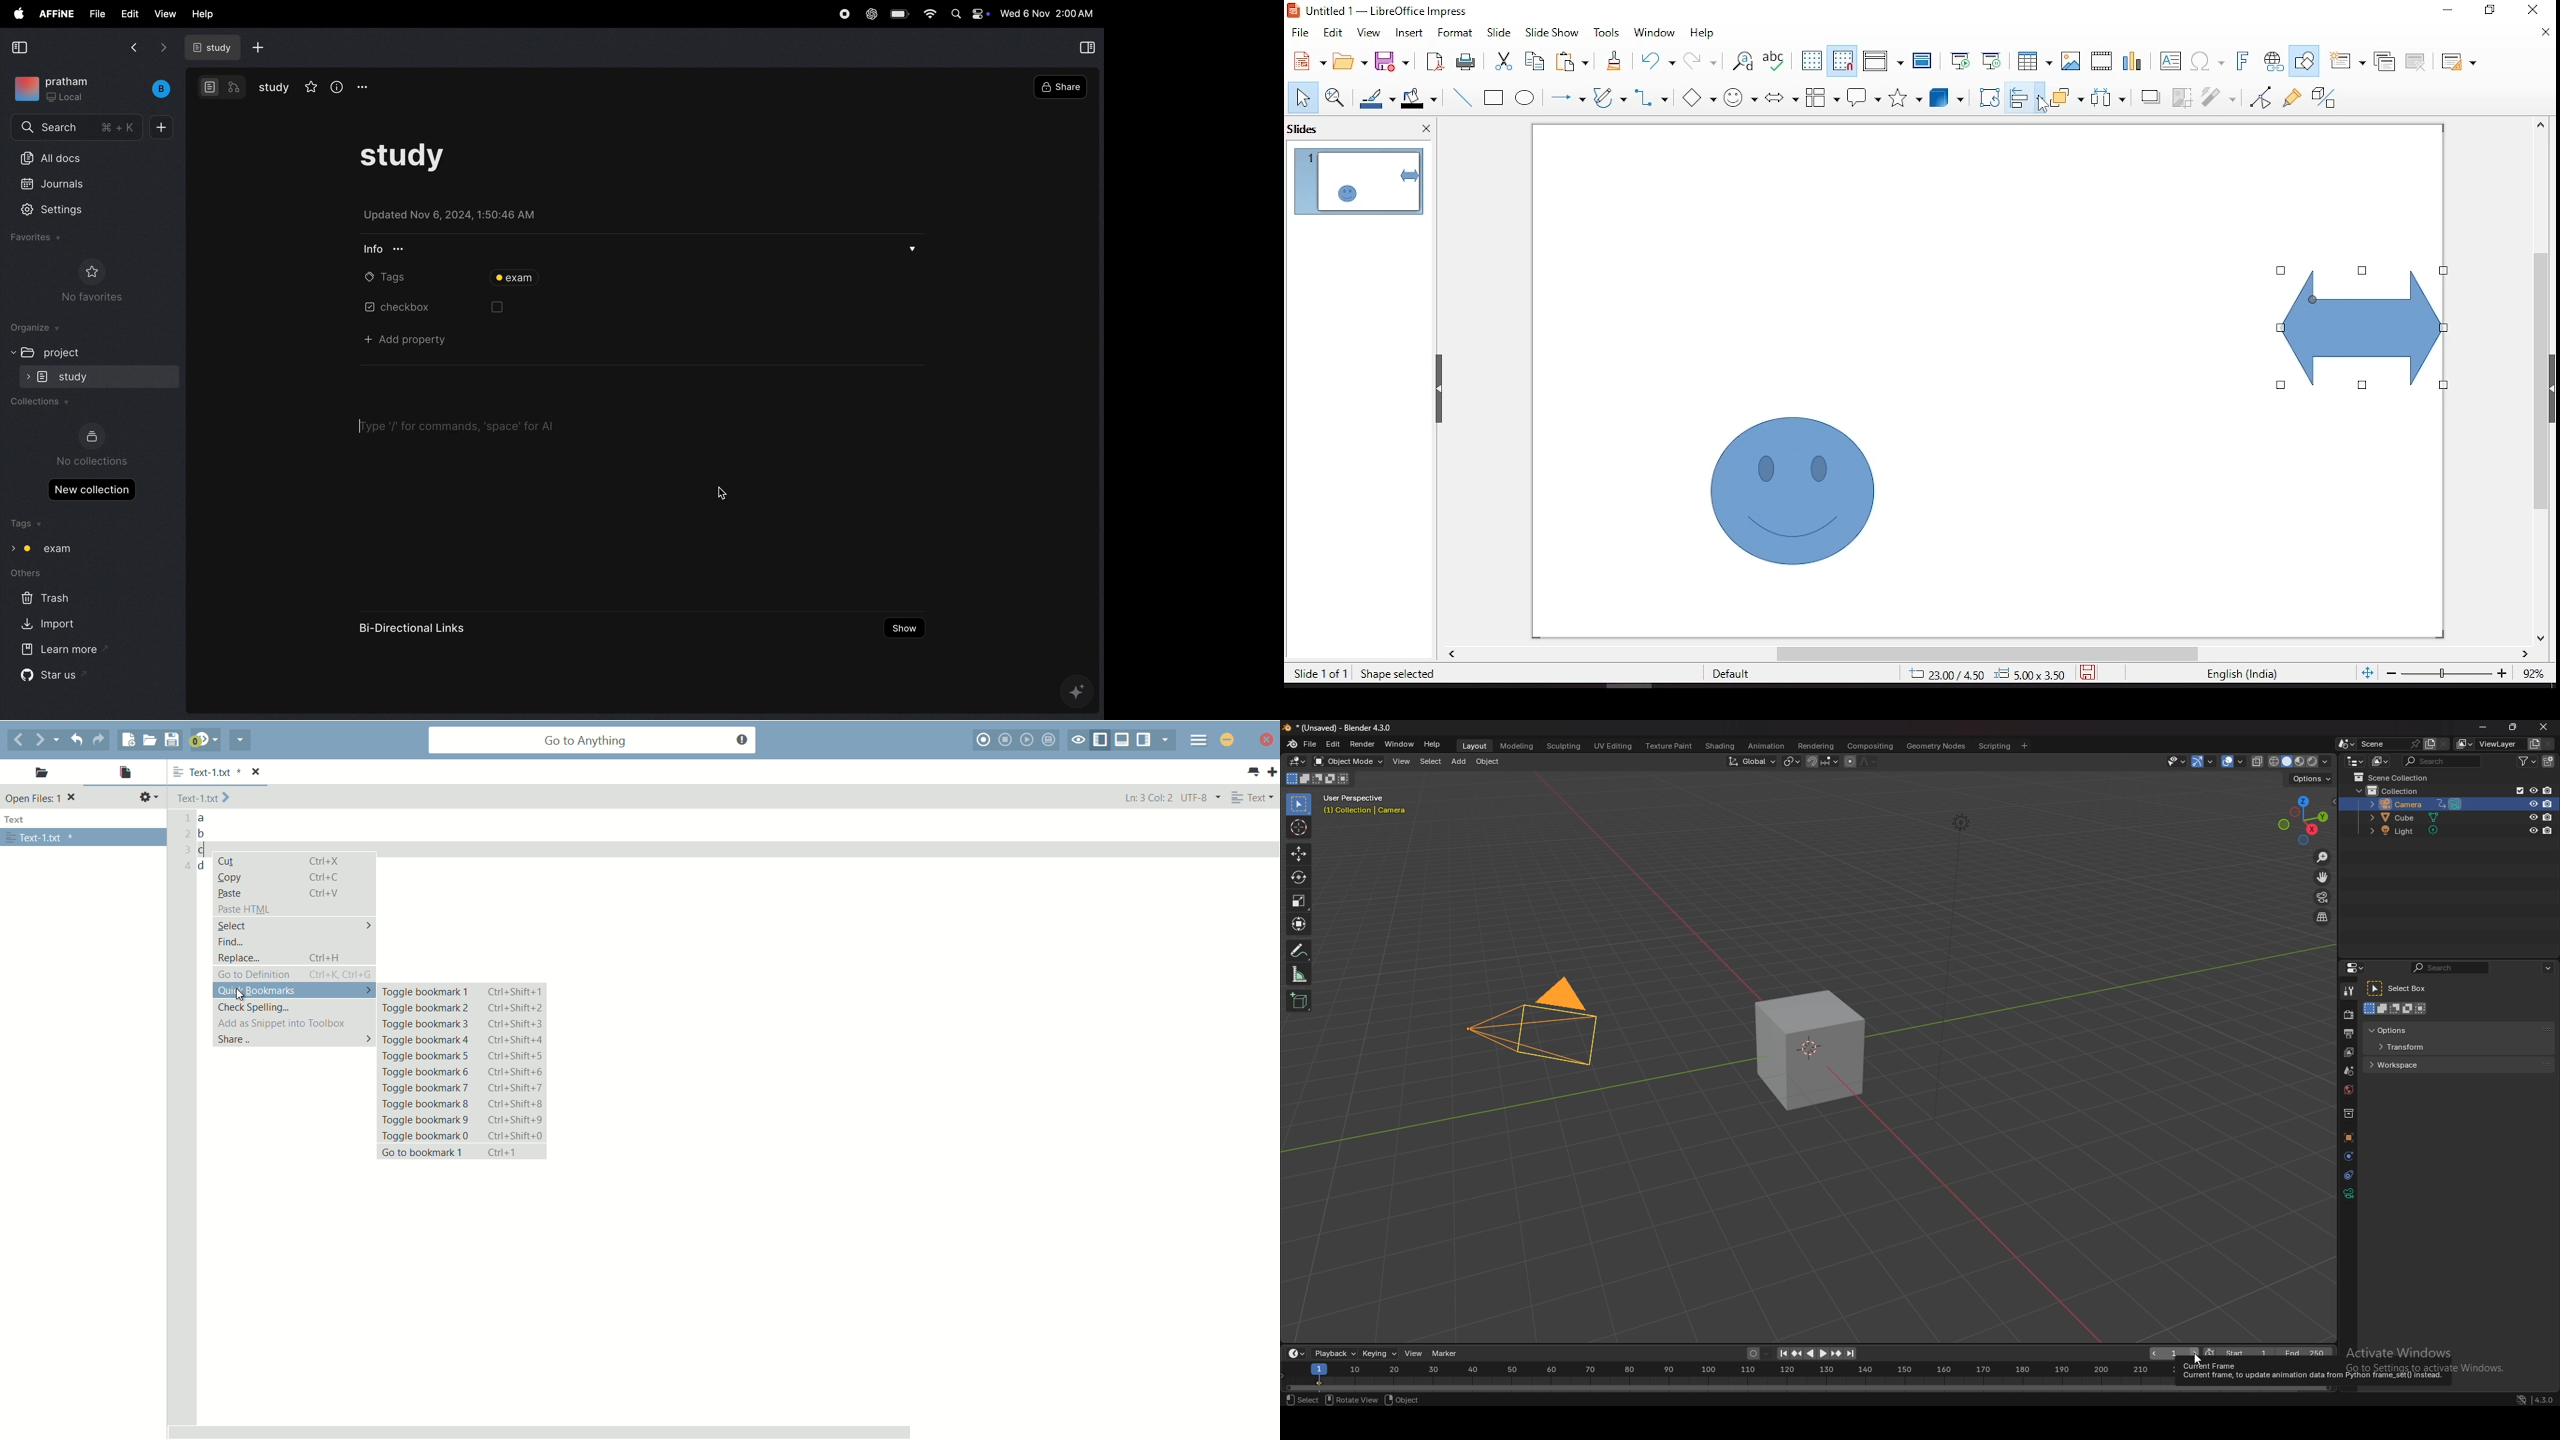 The width and height of the screenshot is (2576, 1456). Describe the element at coordinates (2490, 744) in the screenshot. I see `view layer` at that location.